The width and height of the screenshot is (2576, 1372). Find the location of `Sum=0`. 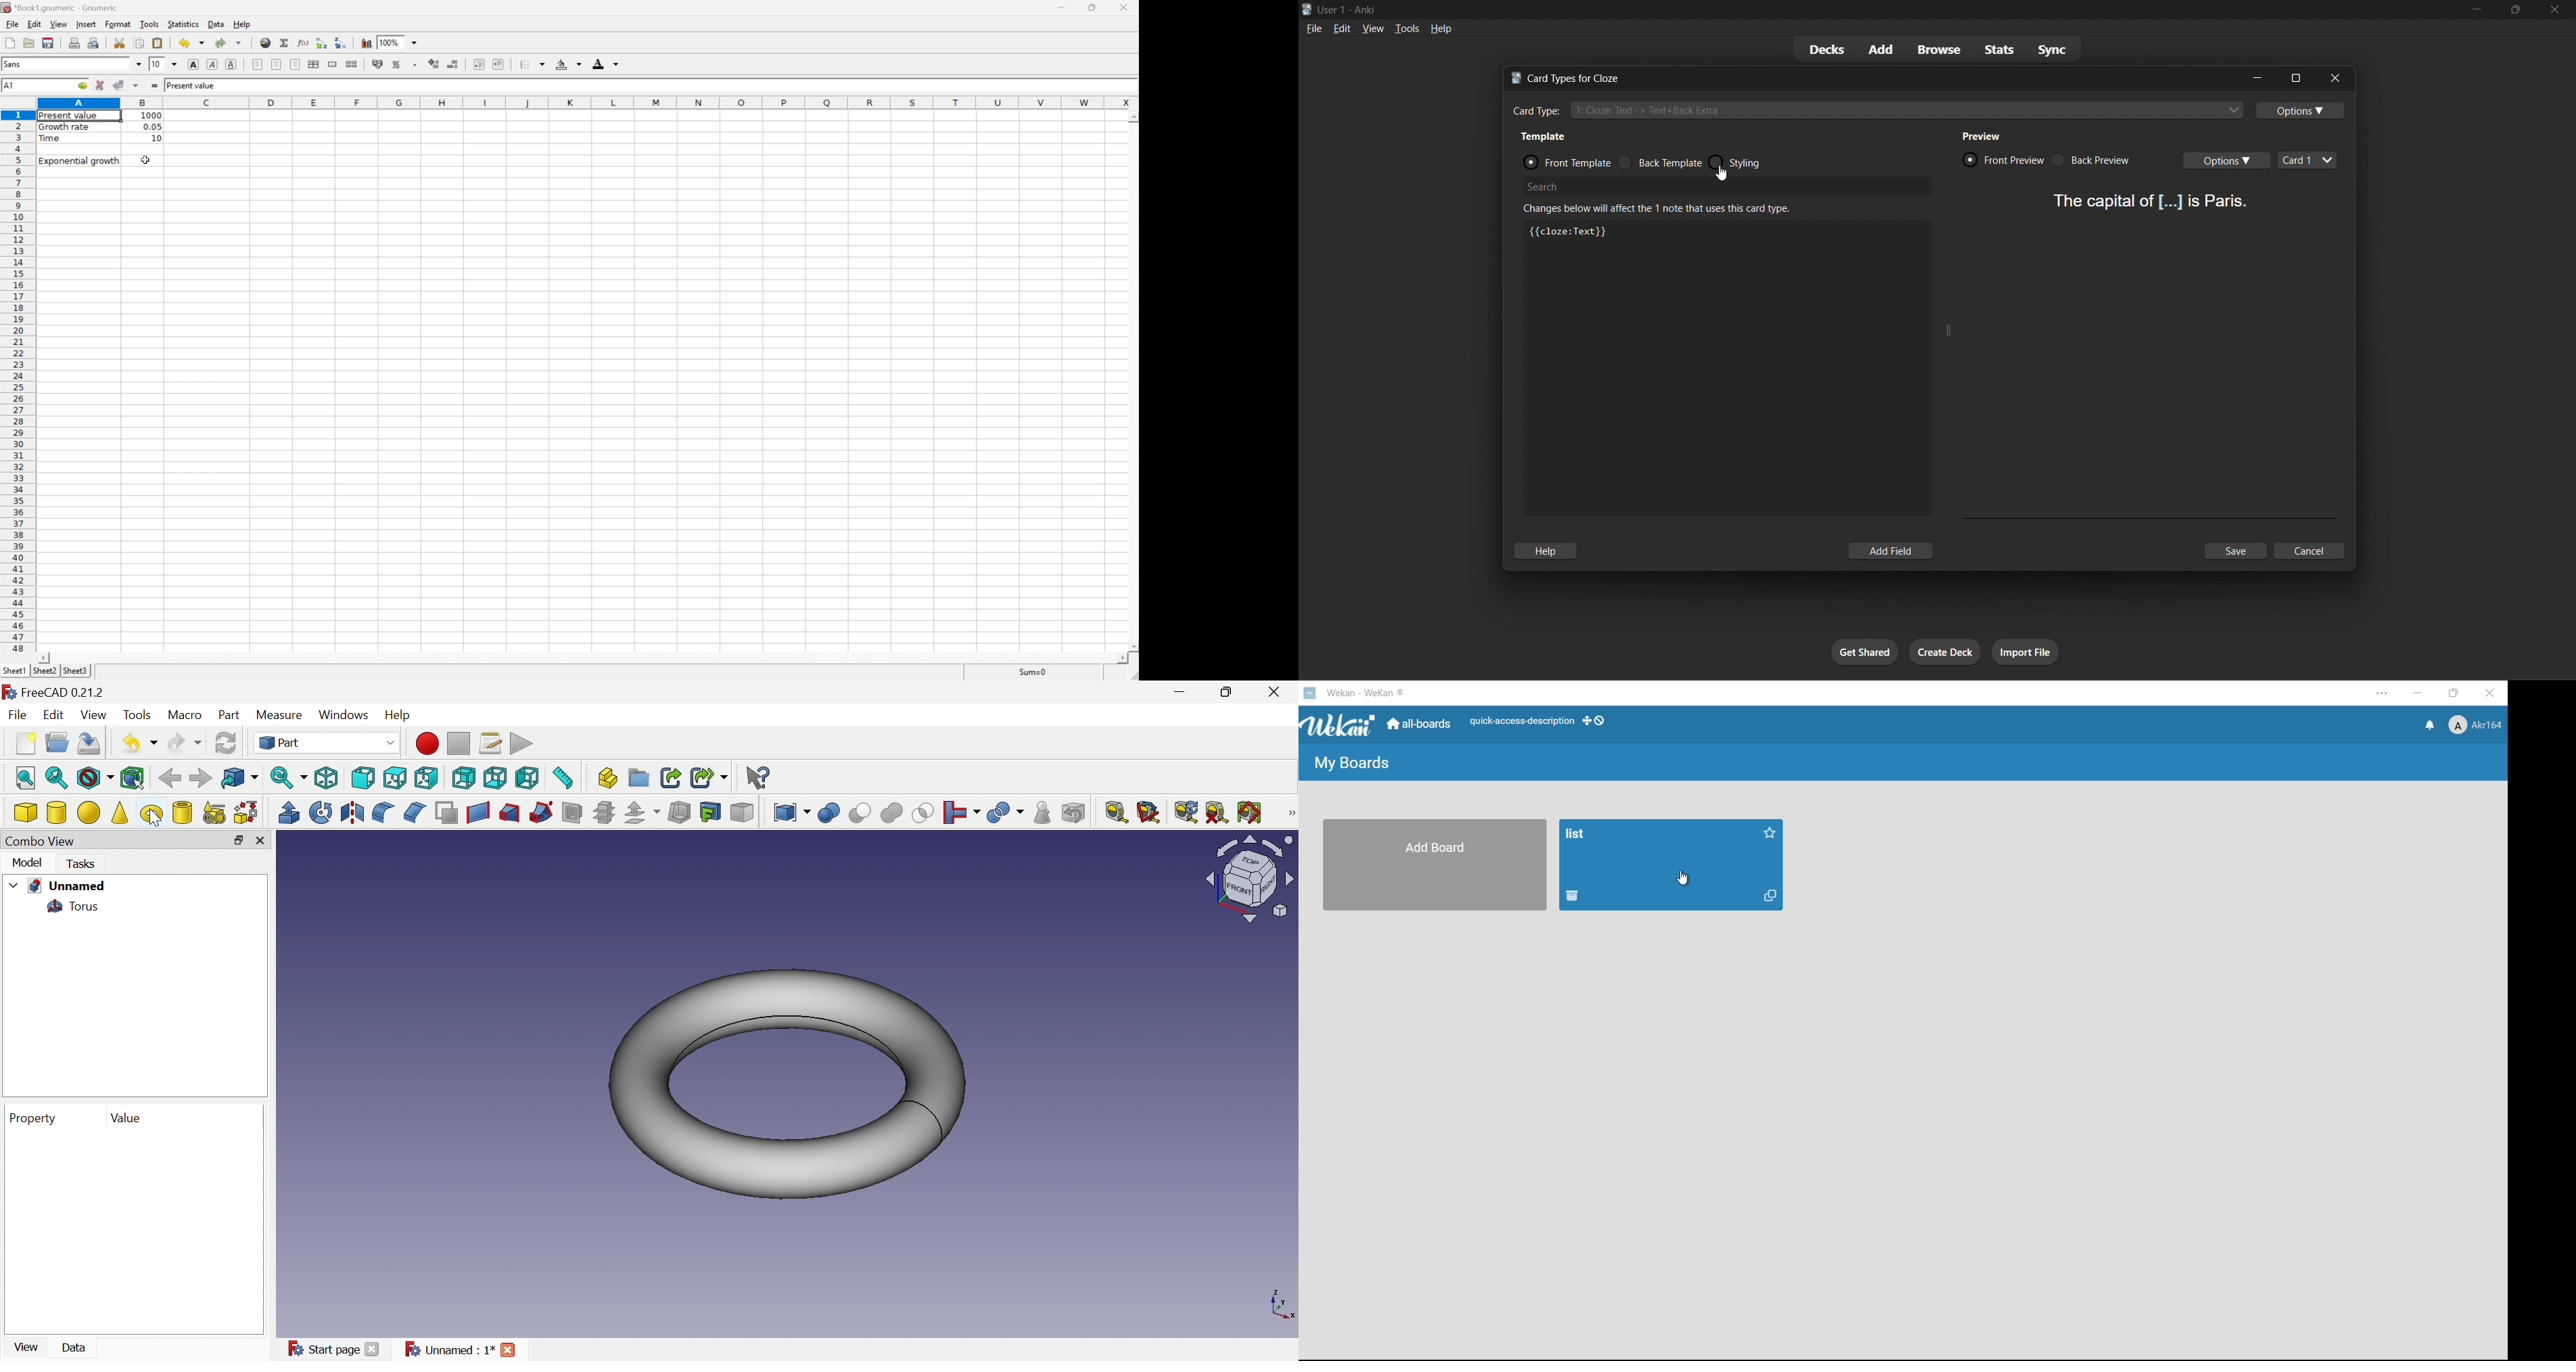

Sum=0 is located at coordinates (1031, 671).